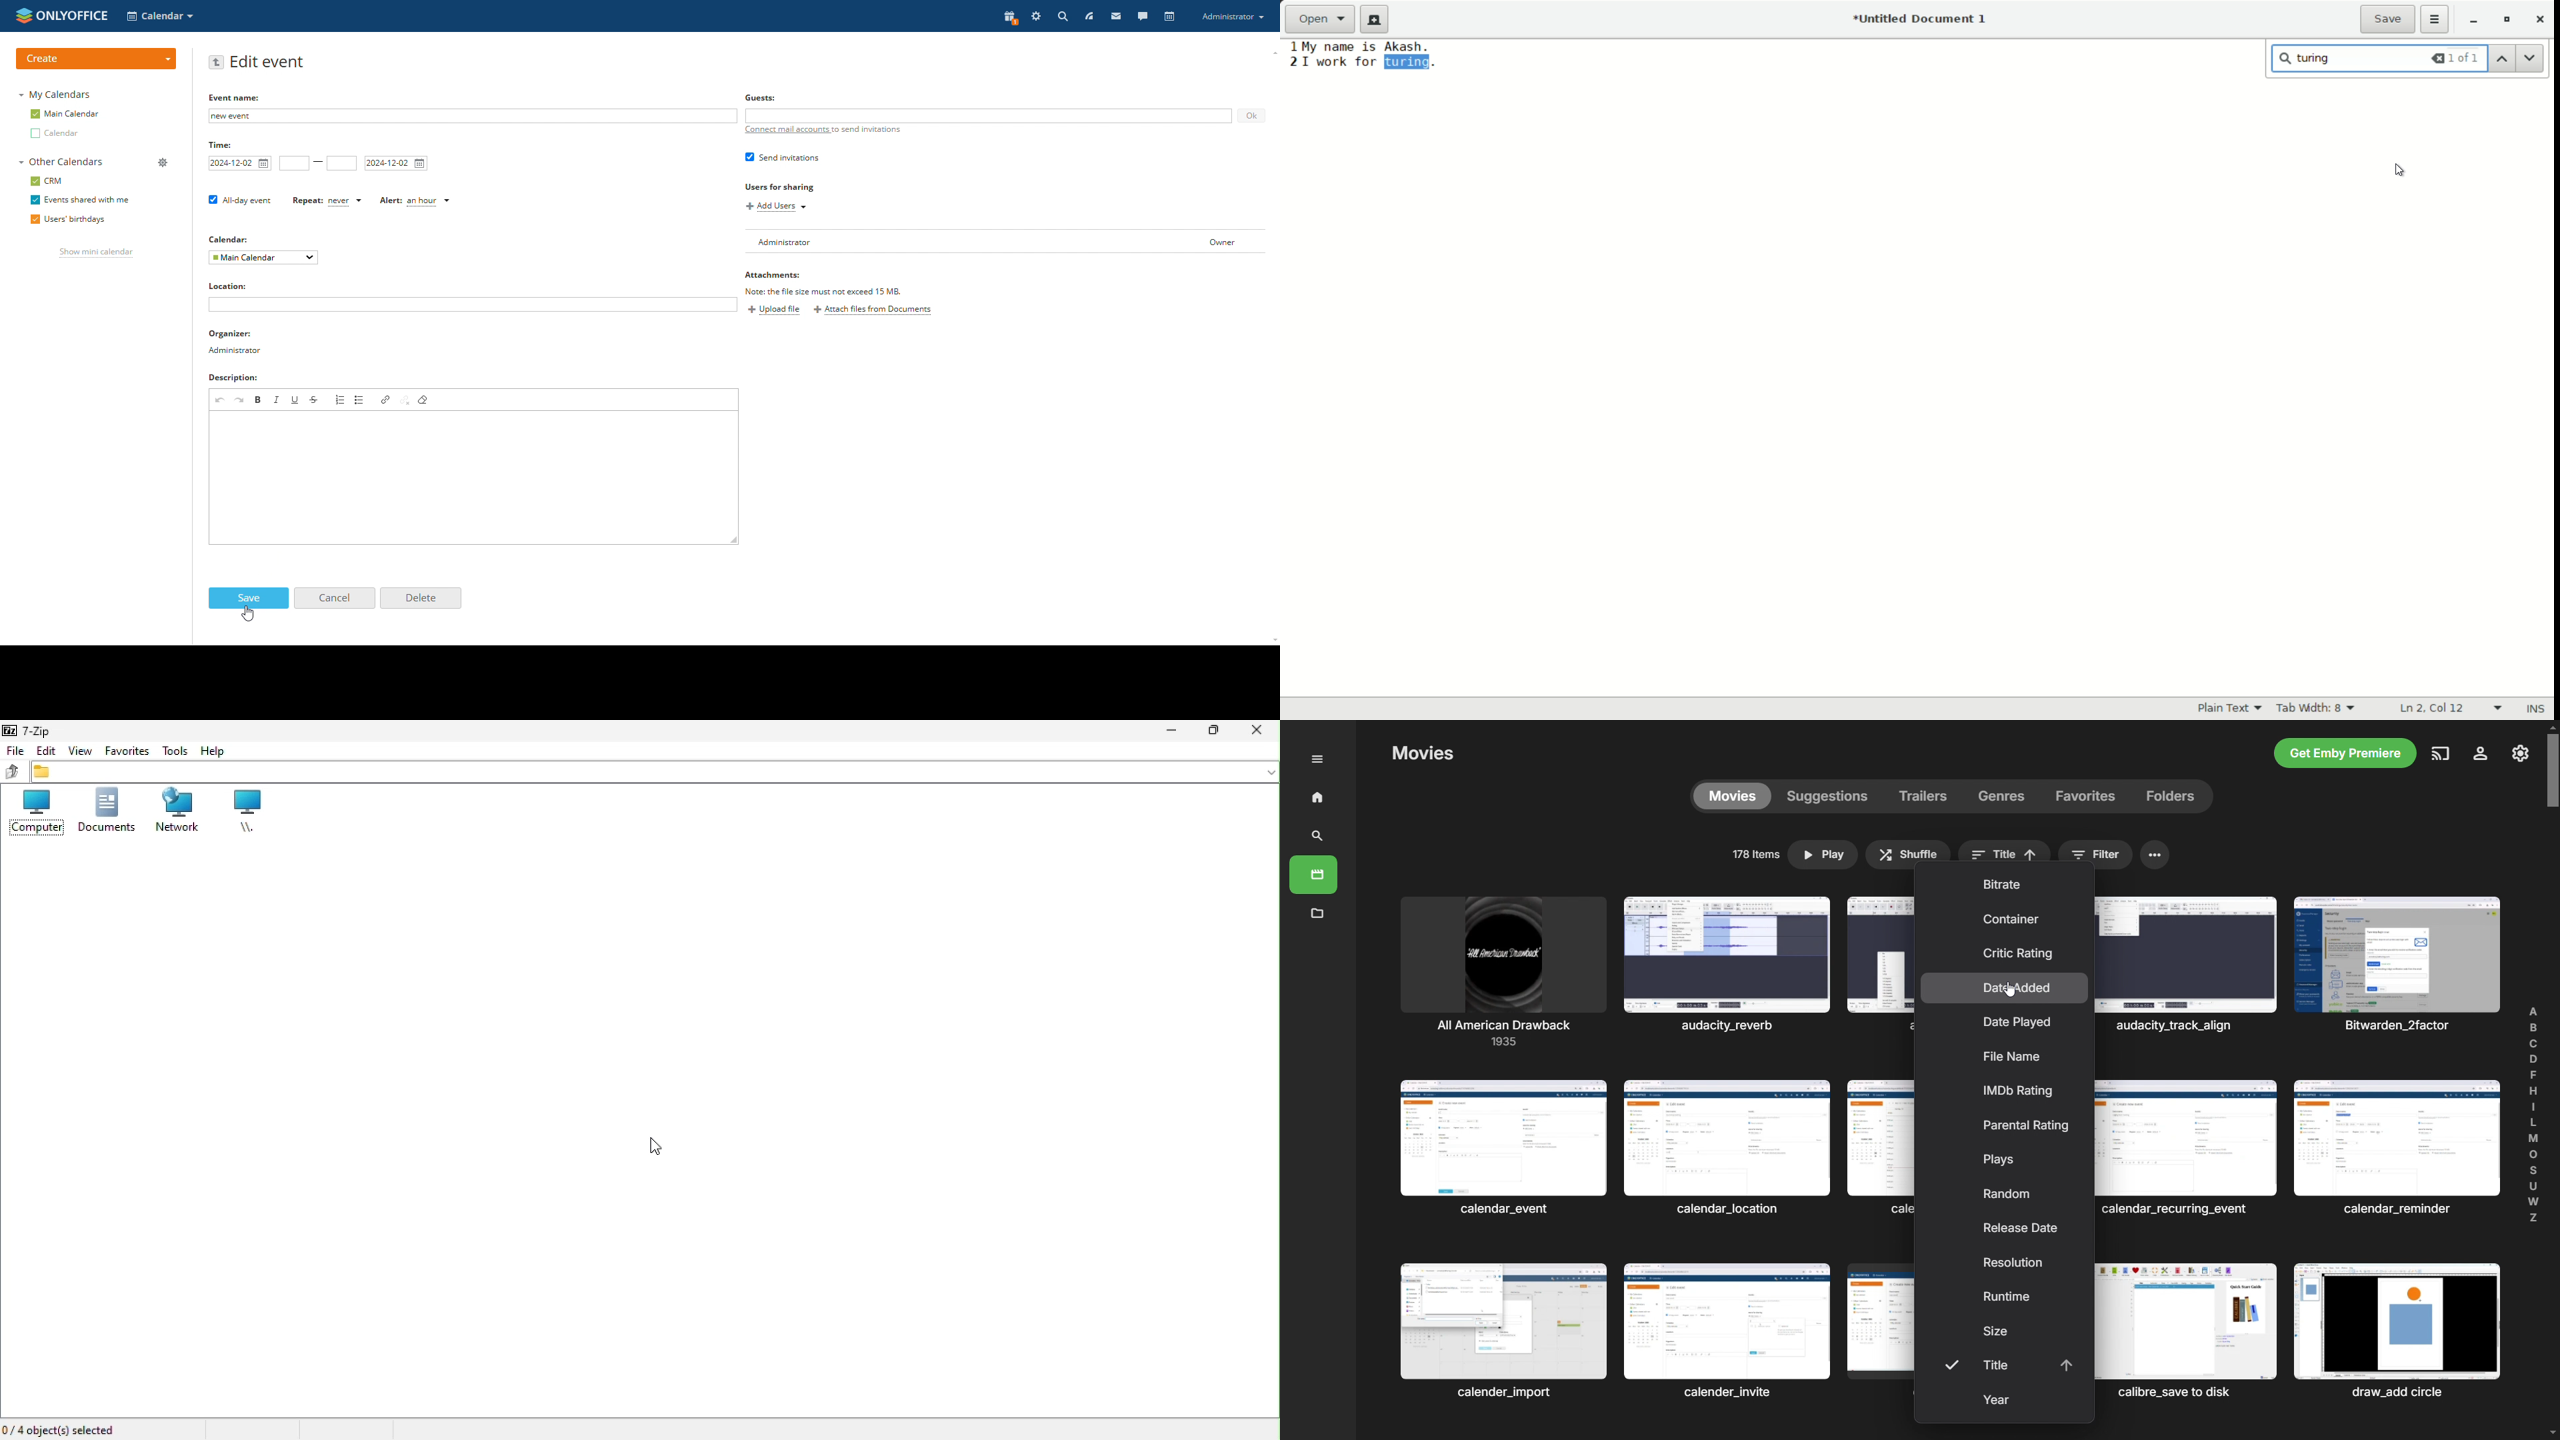 This screenshot has height=1456, width=2576. Describe the element at coordinates (469, 478) in the screenshot. I see `add description` at that location.